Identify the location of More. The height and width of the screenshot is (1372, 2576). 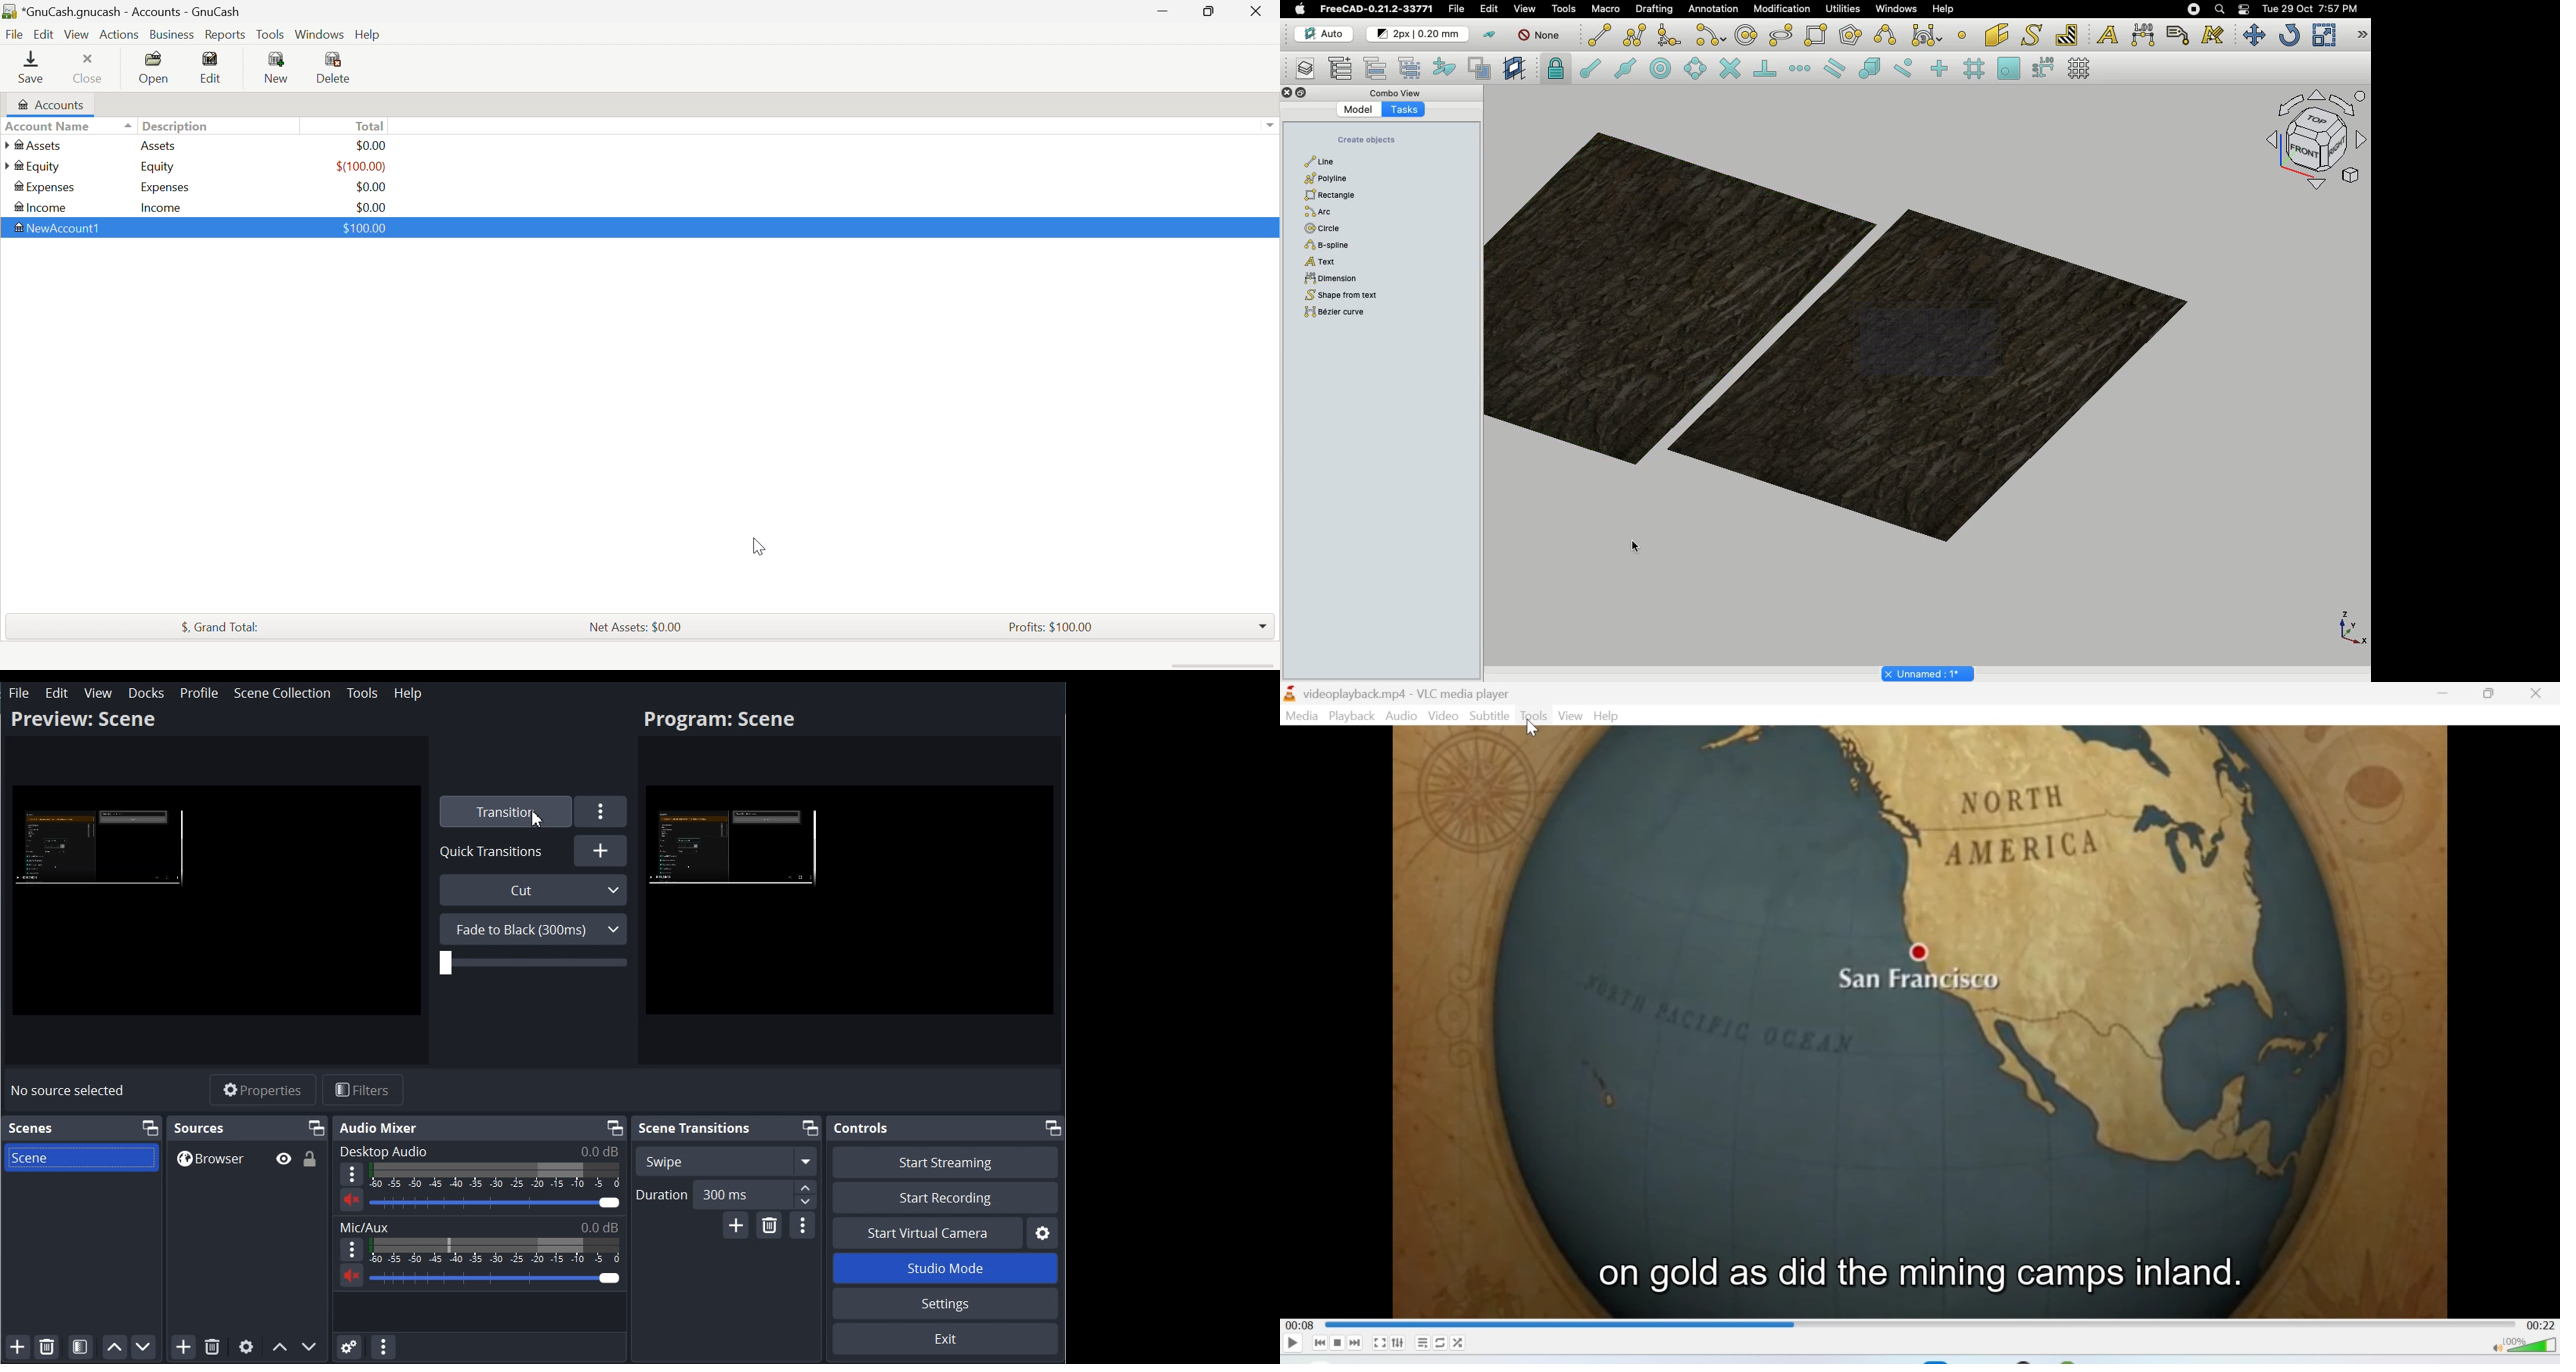
(351, 1250).